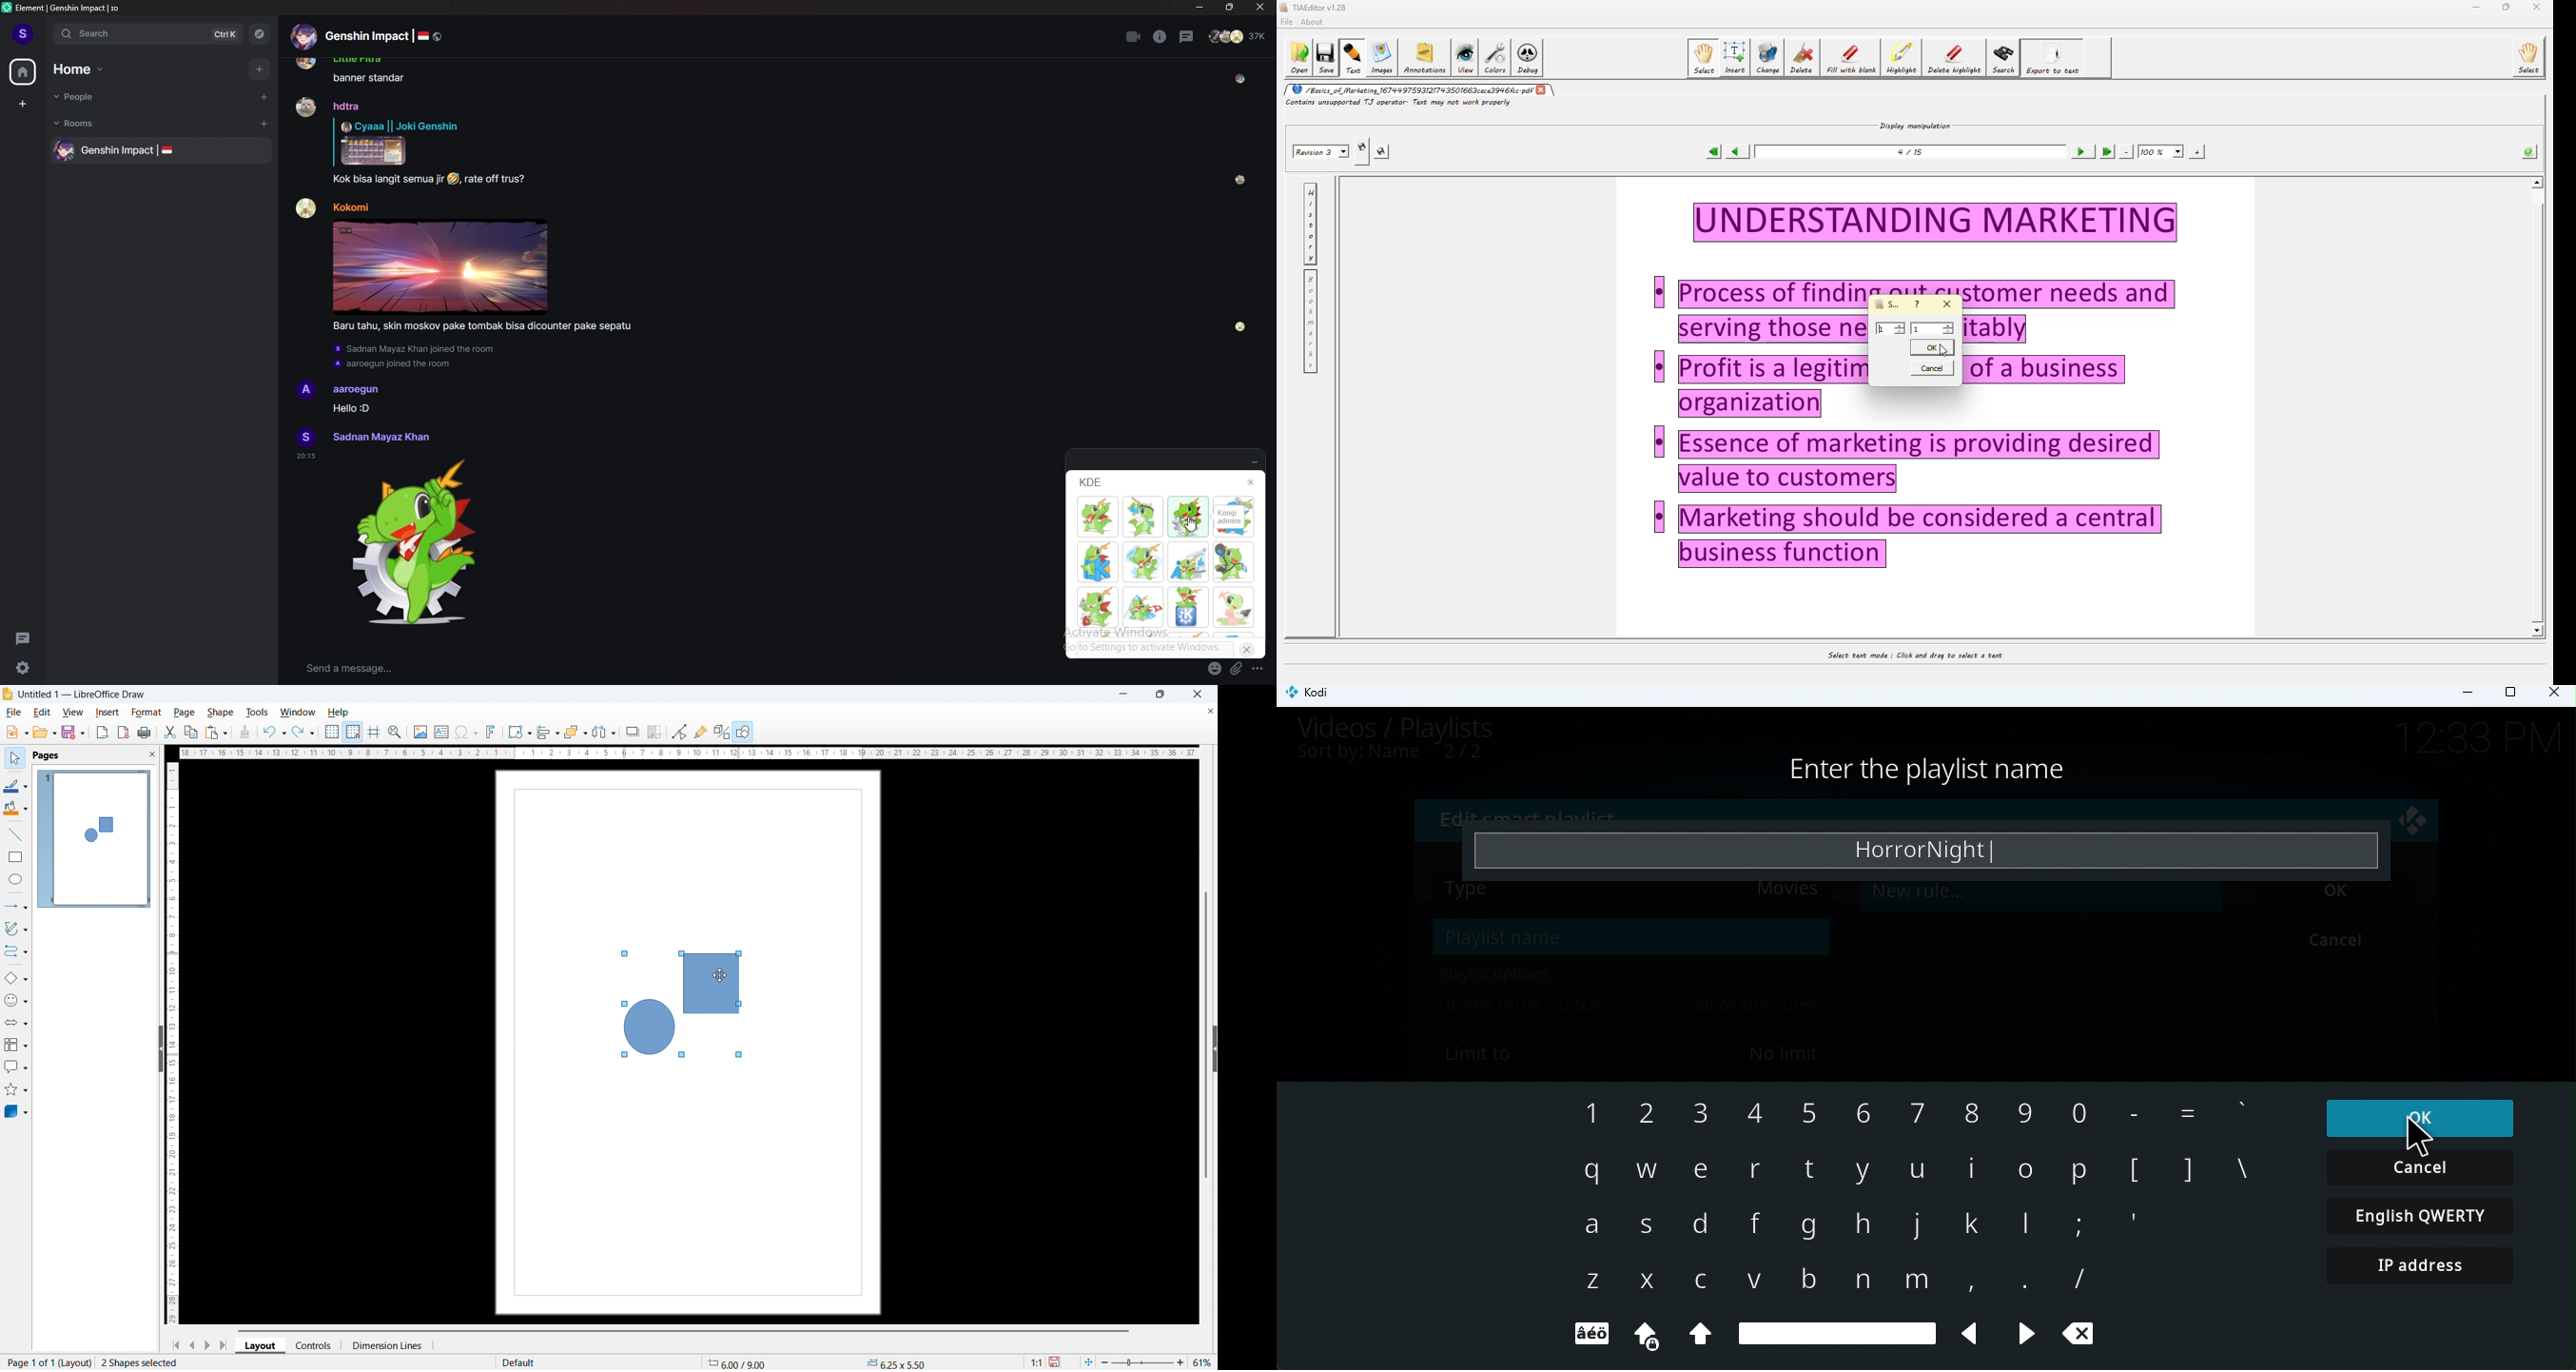  I want to click on Attach file, so click(1236, 669).